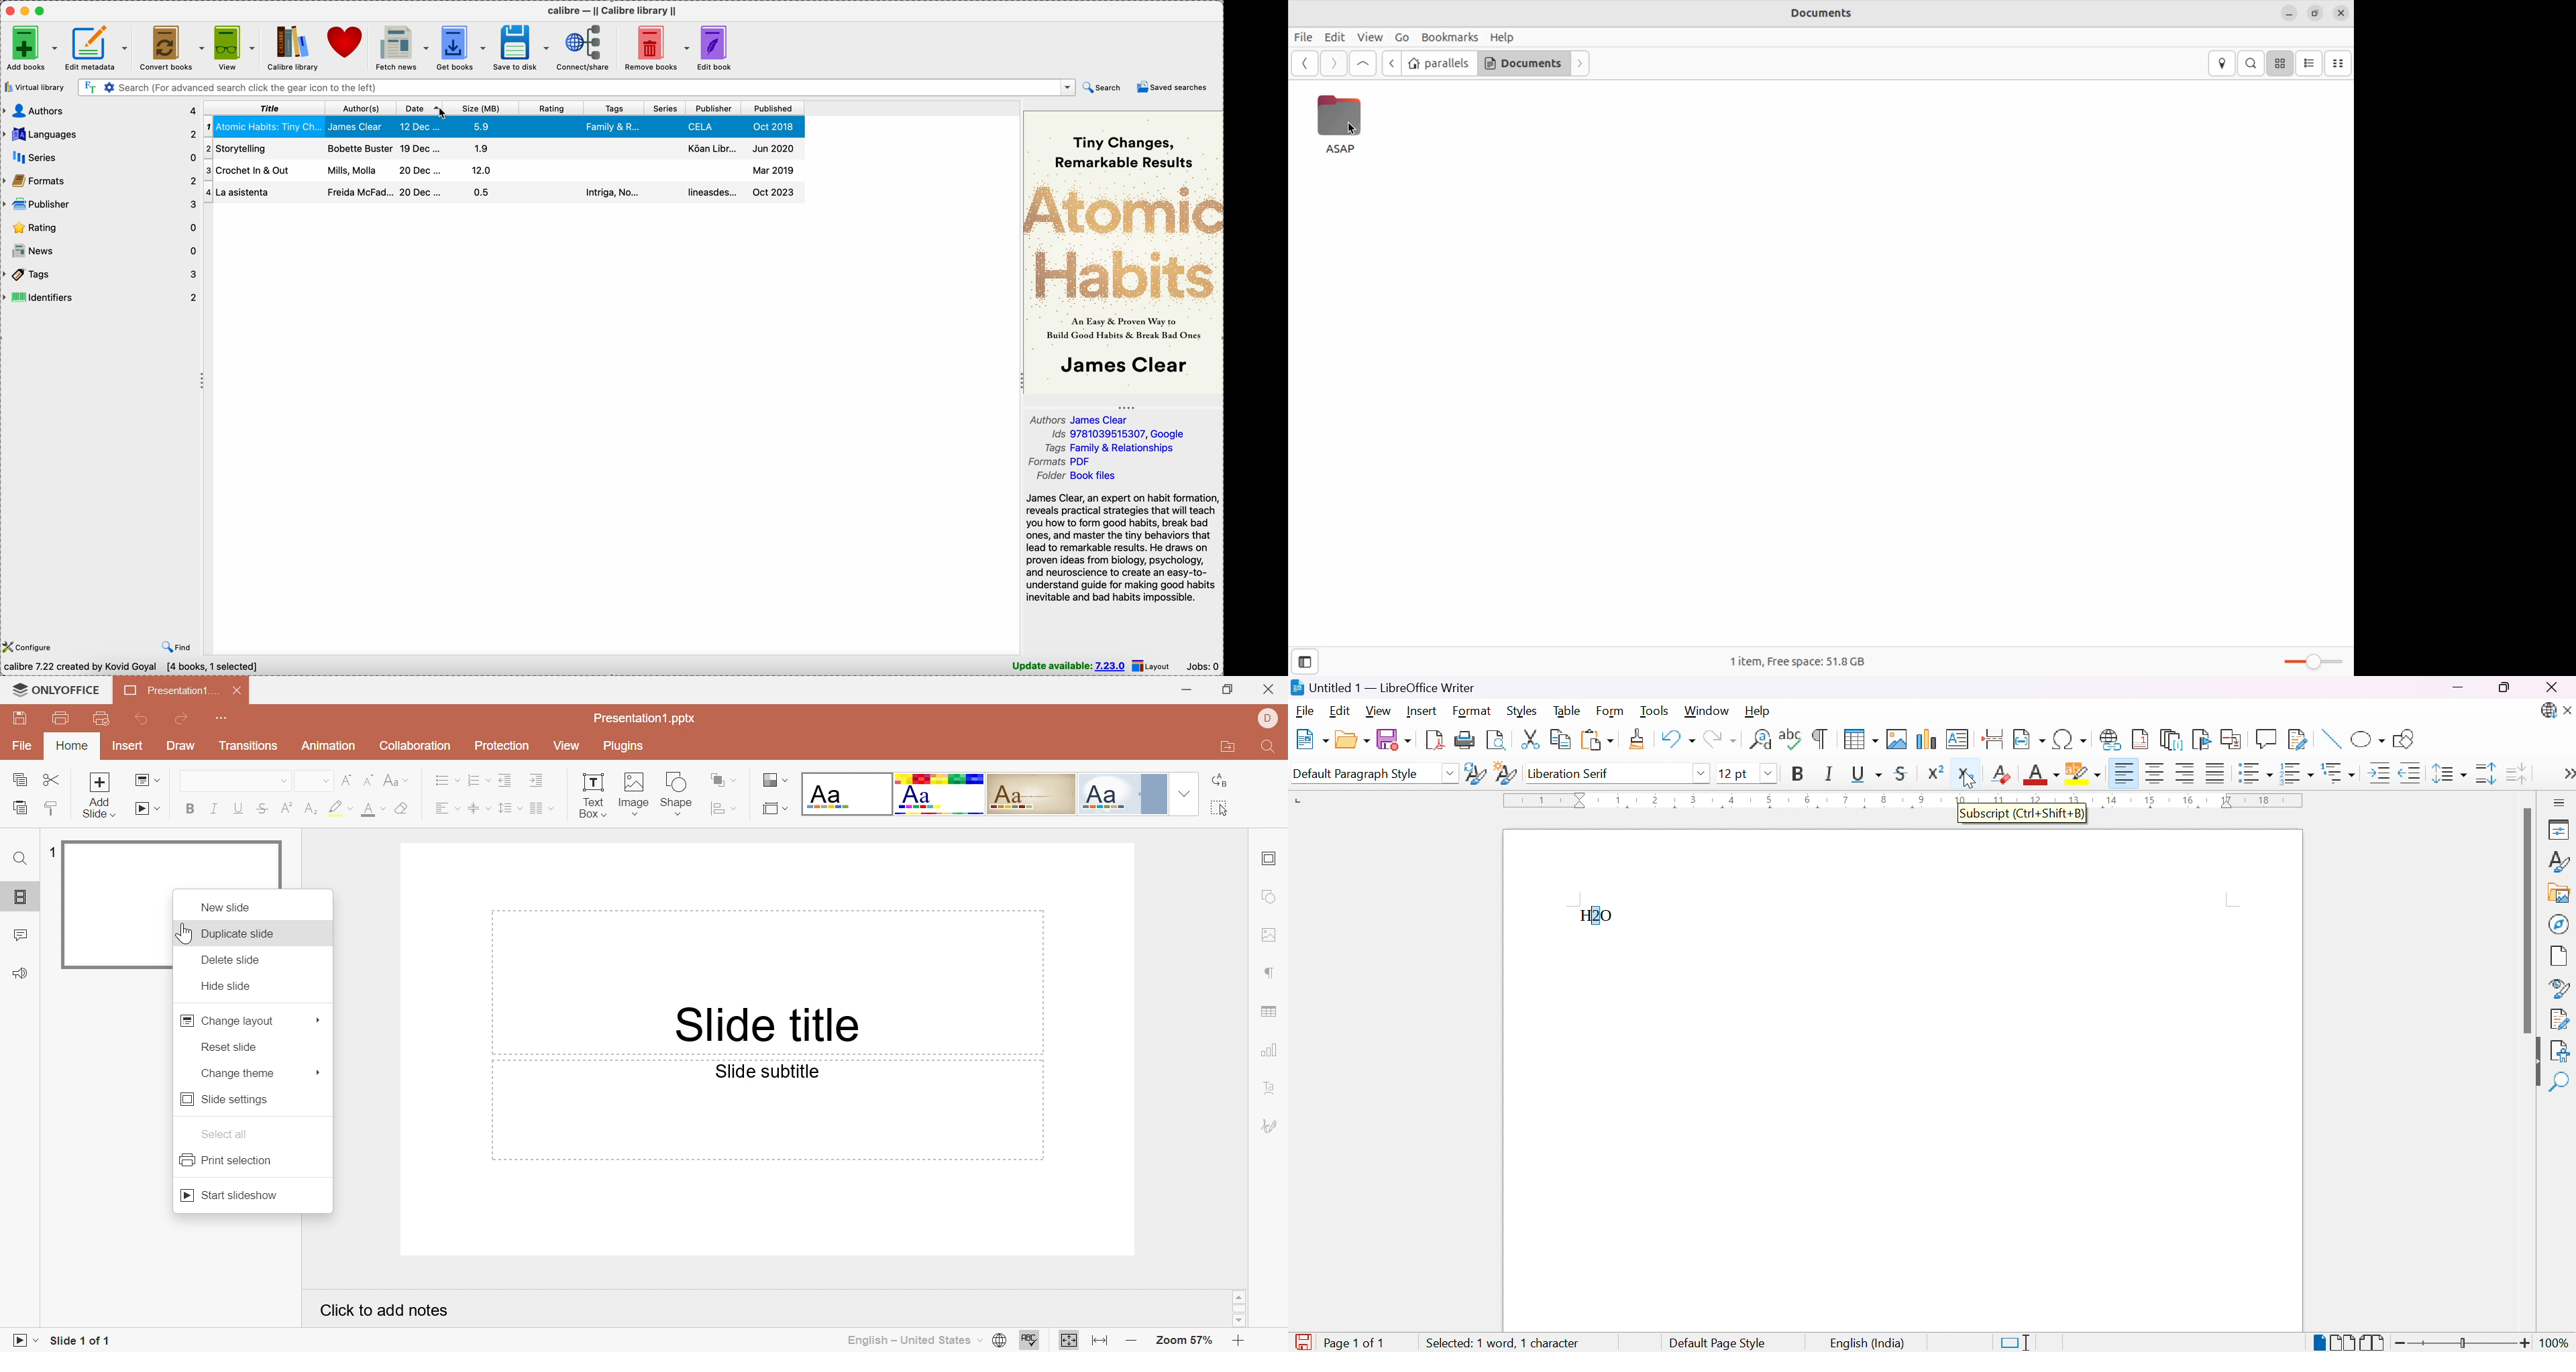 This screenshot has width=2576, height=1372. What do you see at coordinates (130, 745) in the screenshot?
I see `Insert` at bounding box center [130, 745].